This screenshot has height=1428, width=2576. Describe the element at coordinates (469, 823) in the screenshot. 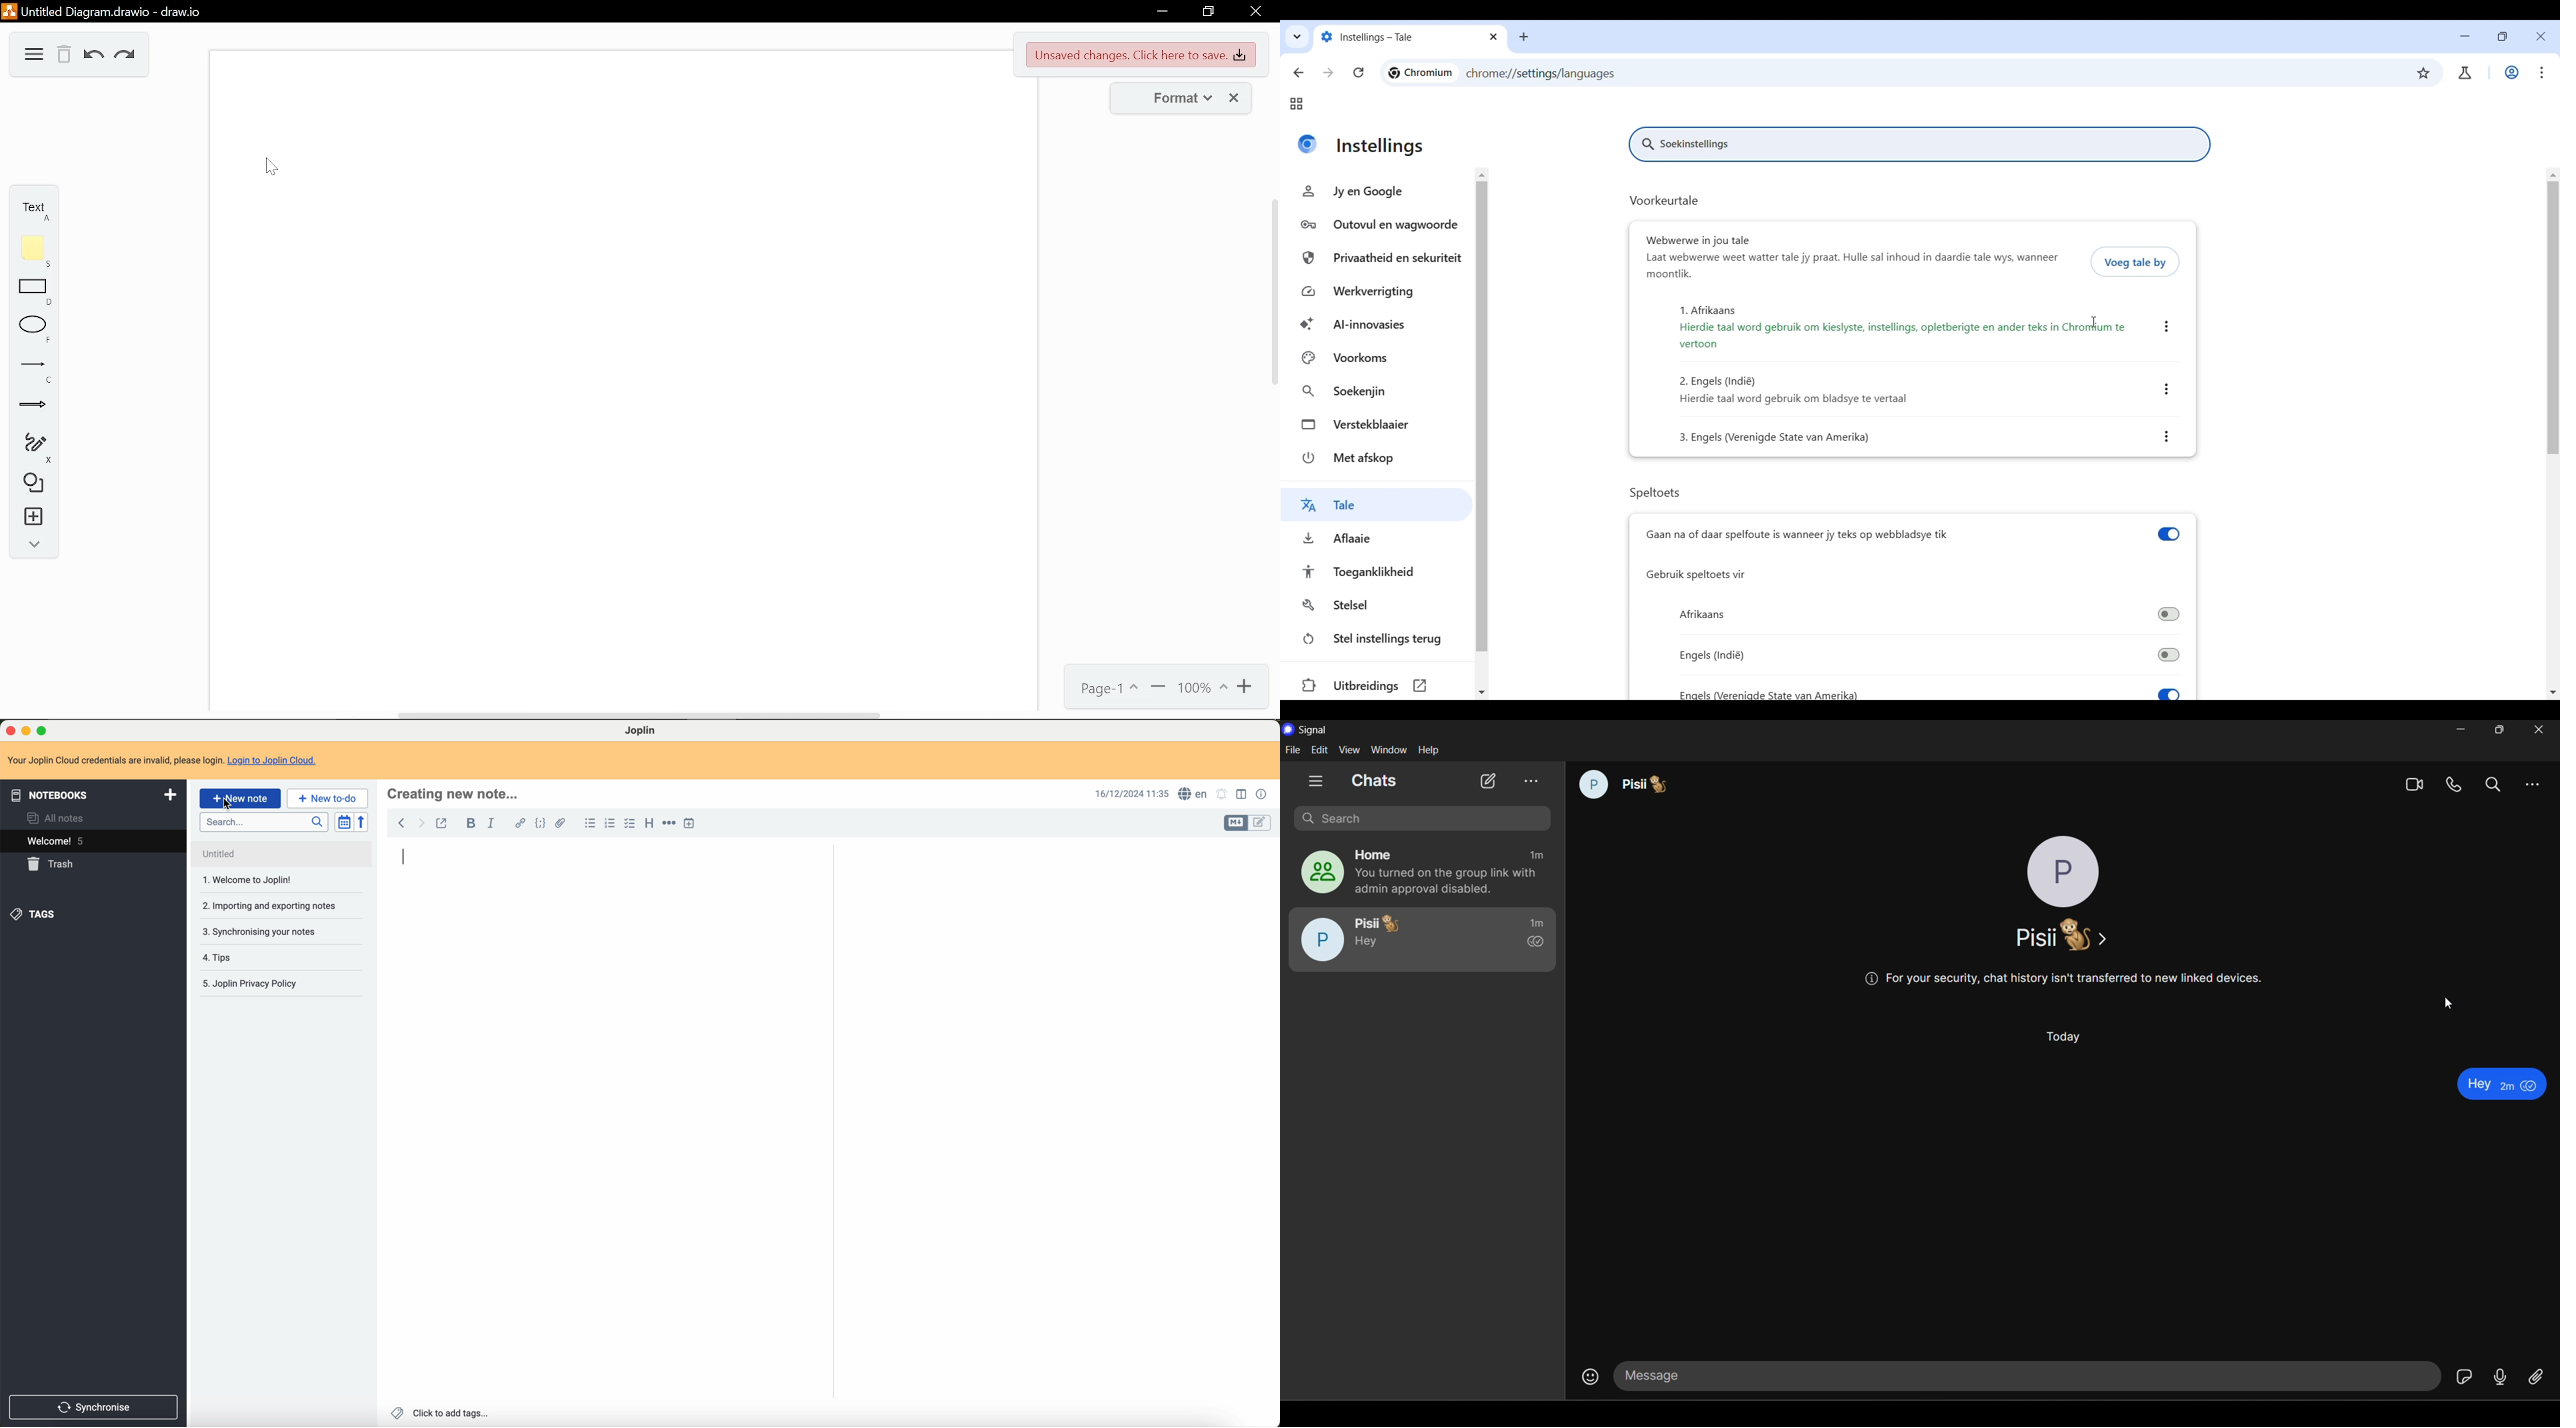

I see `bold` at that location.